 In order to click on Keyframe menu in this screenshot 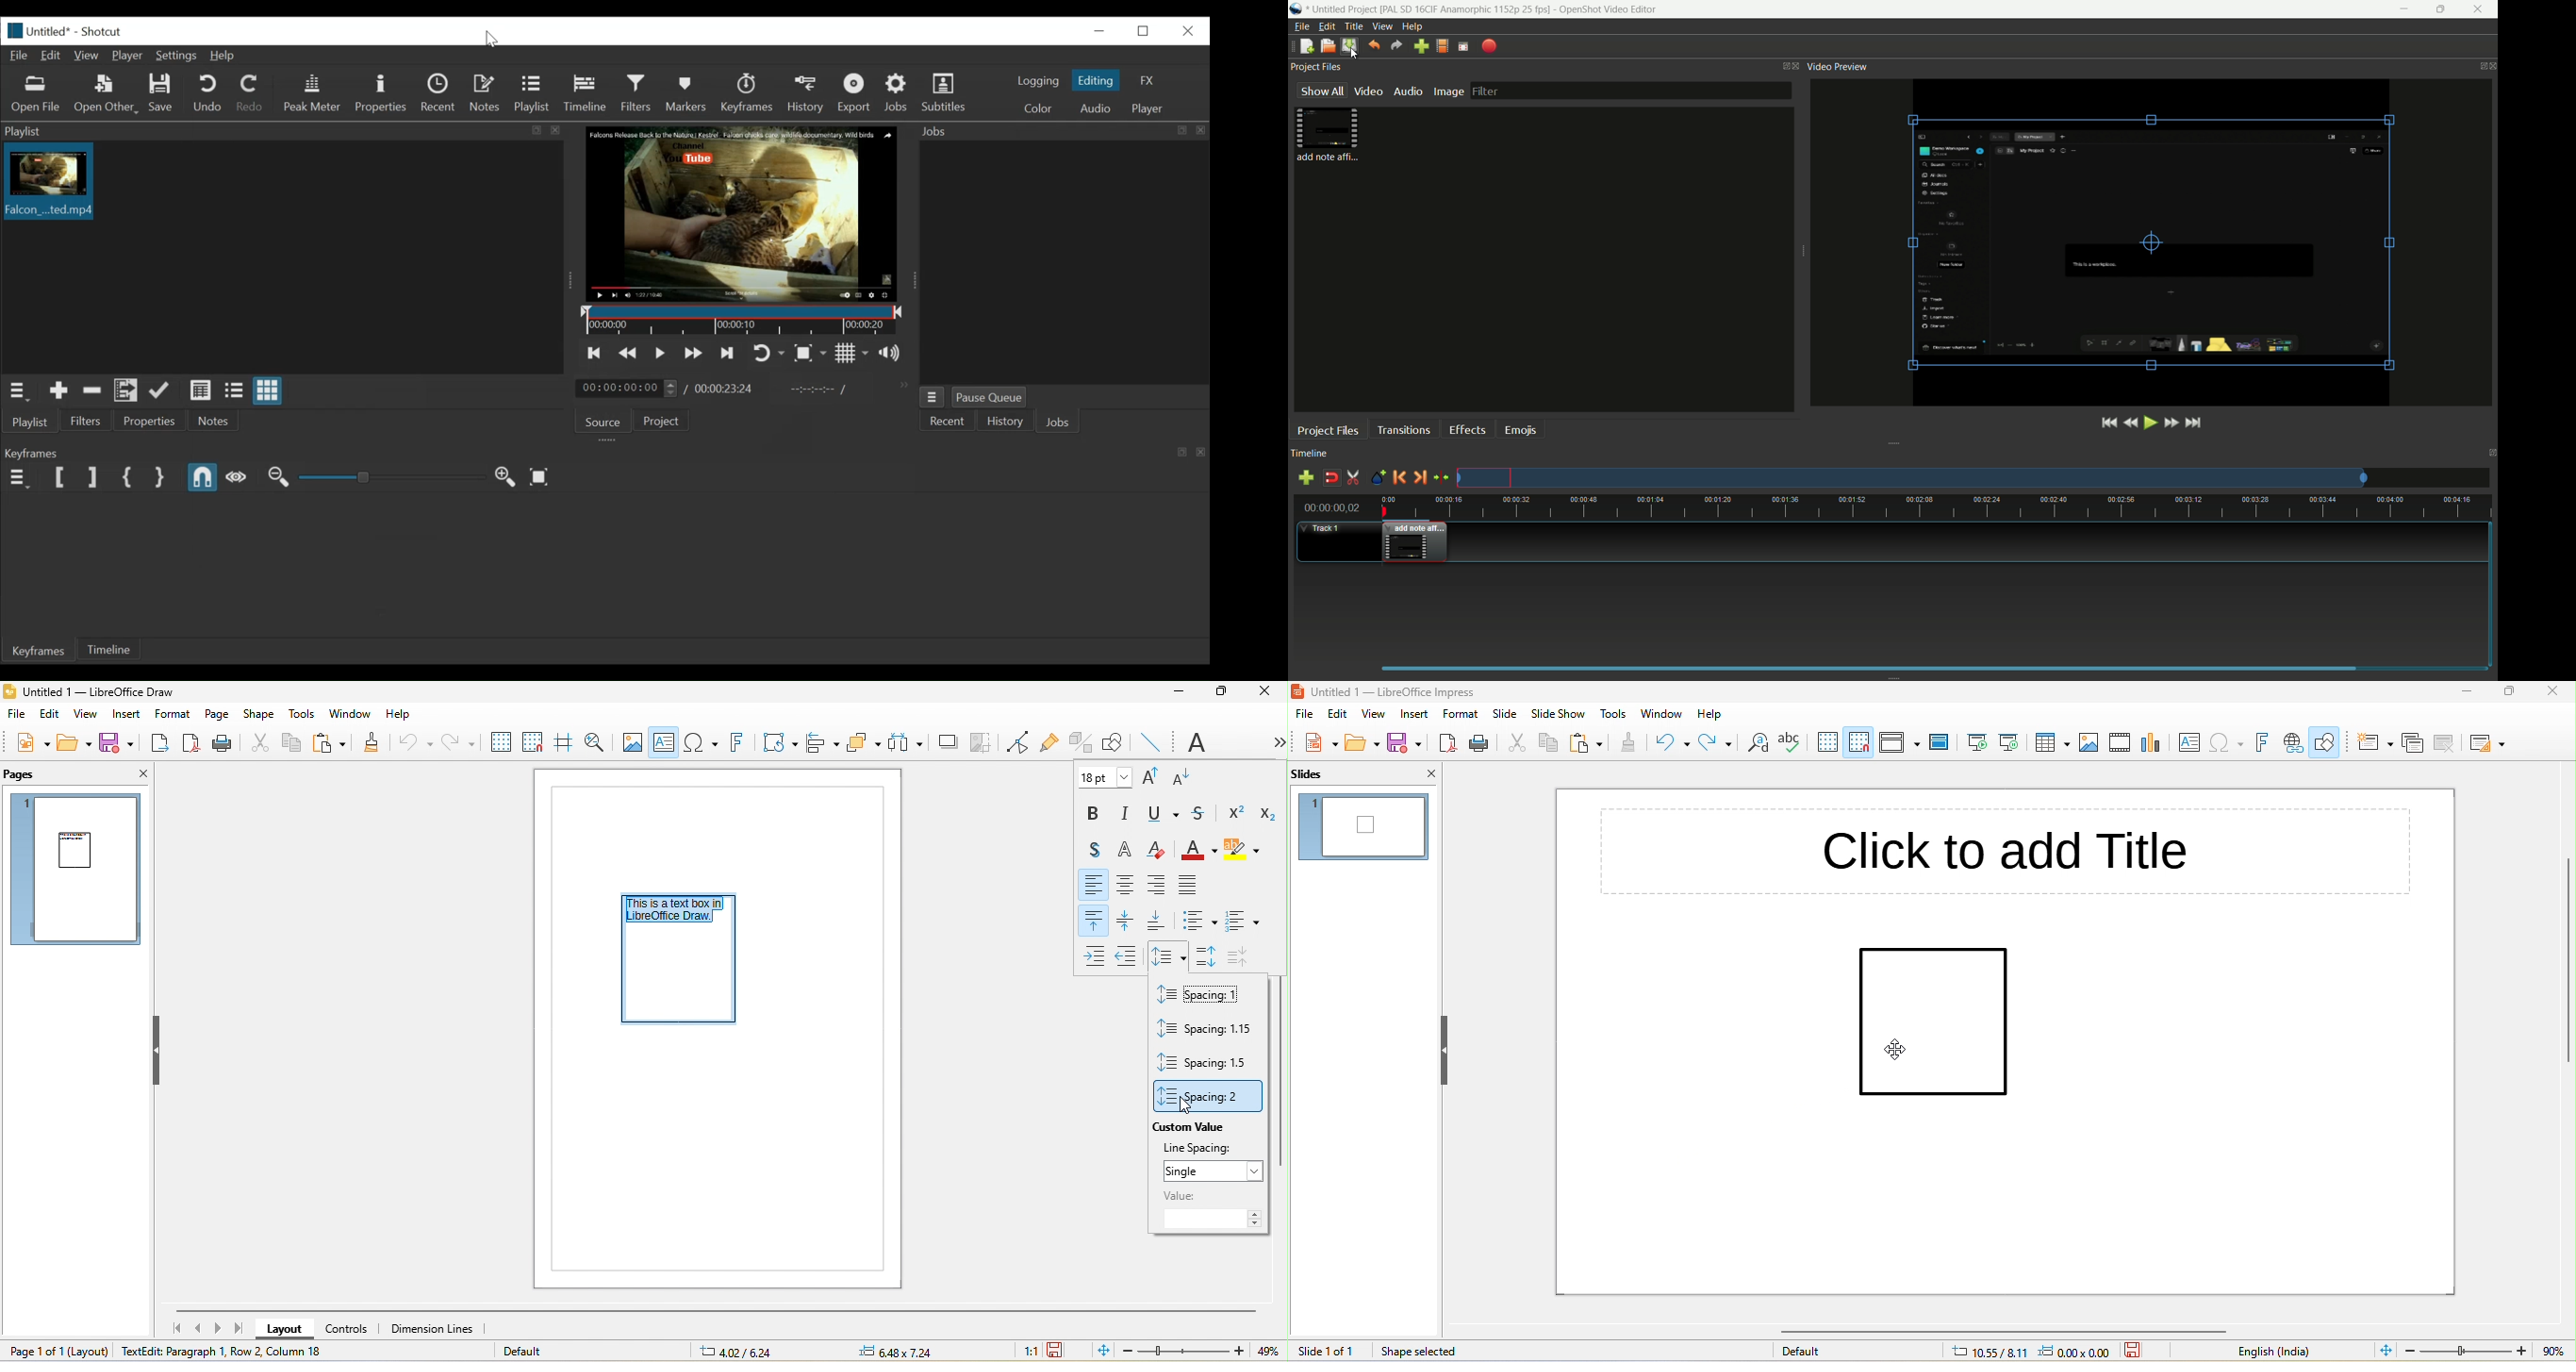, I will do `click(16, 479)`.